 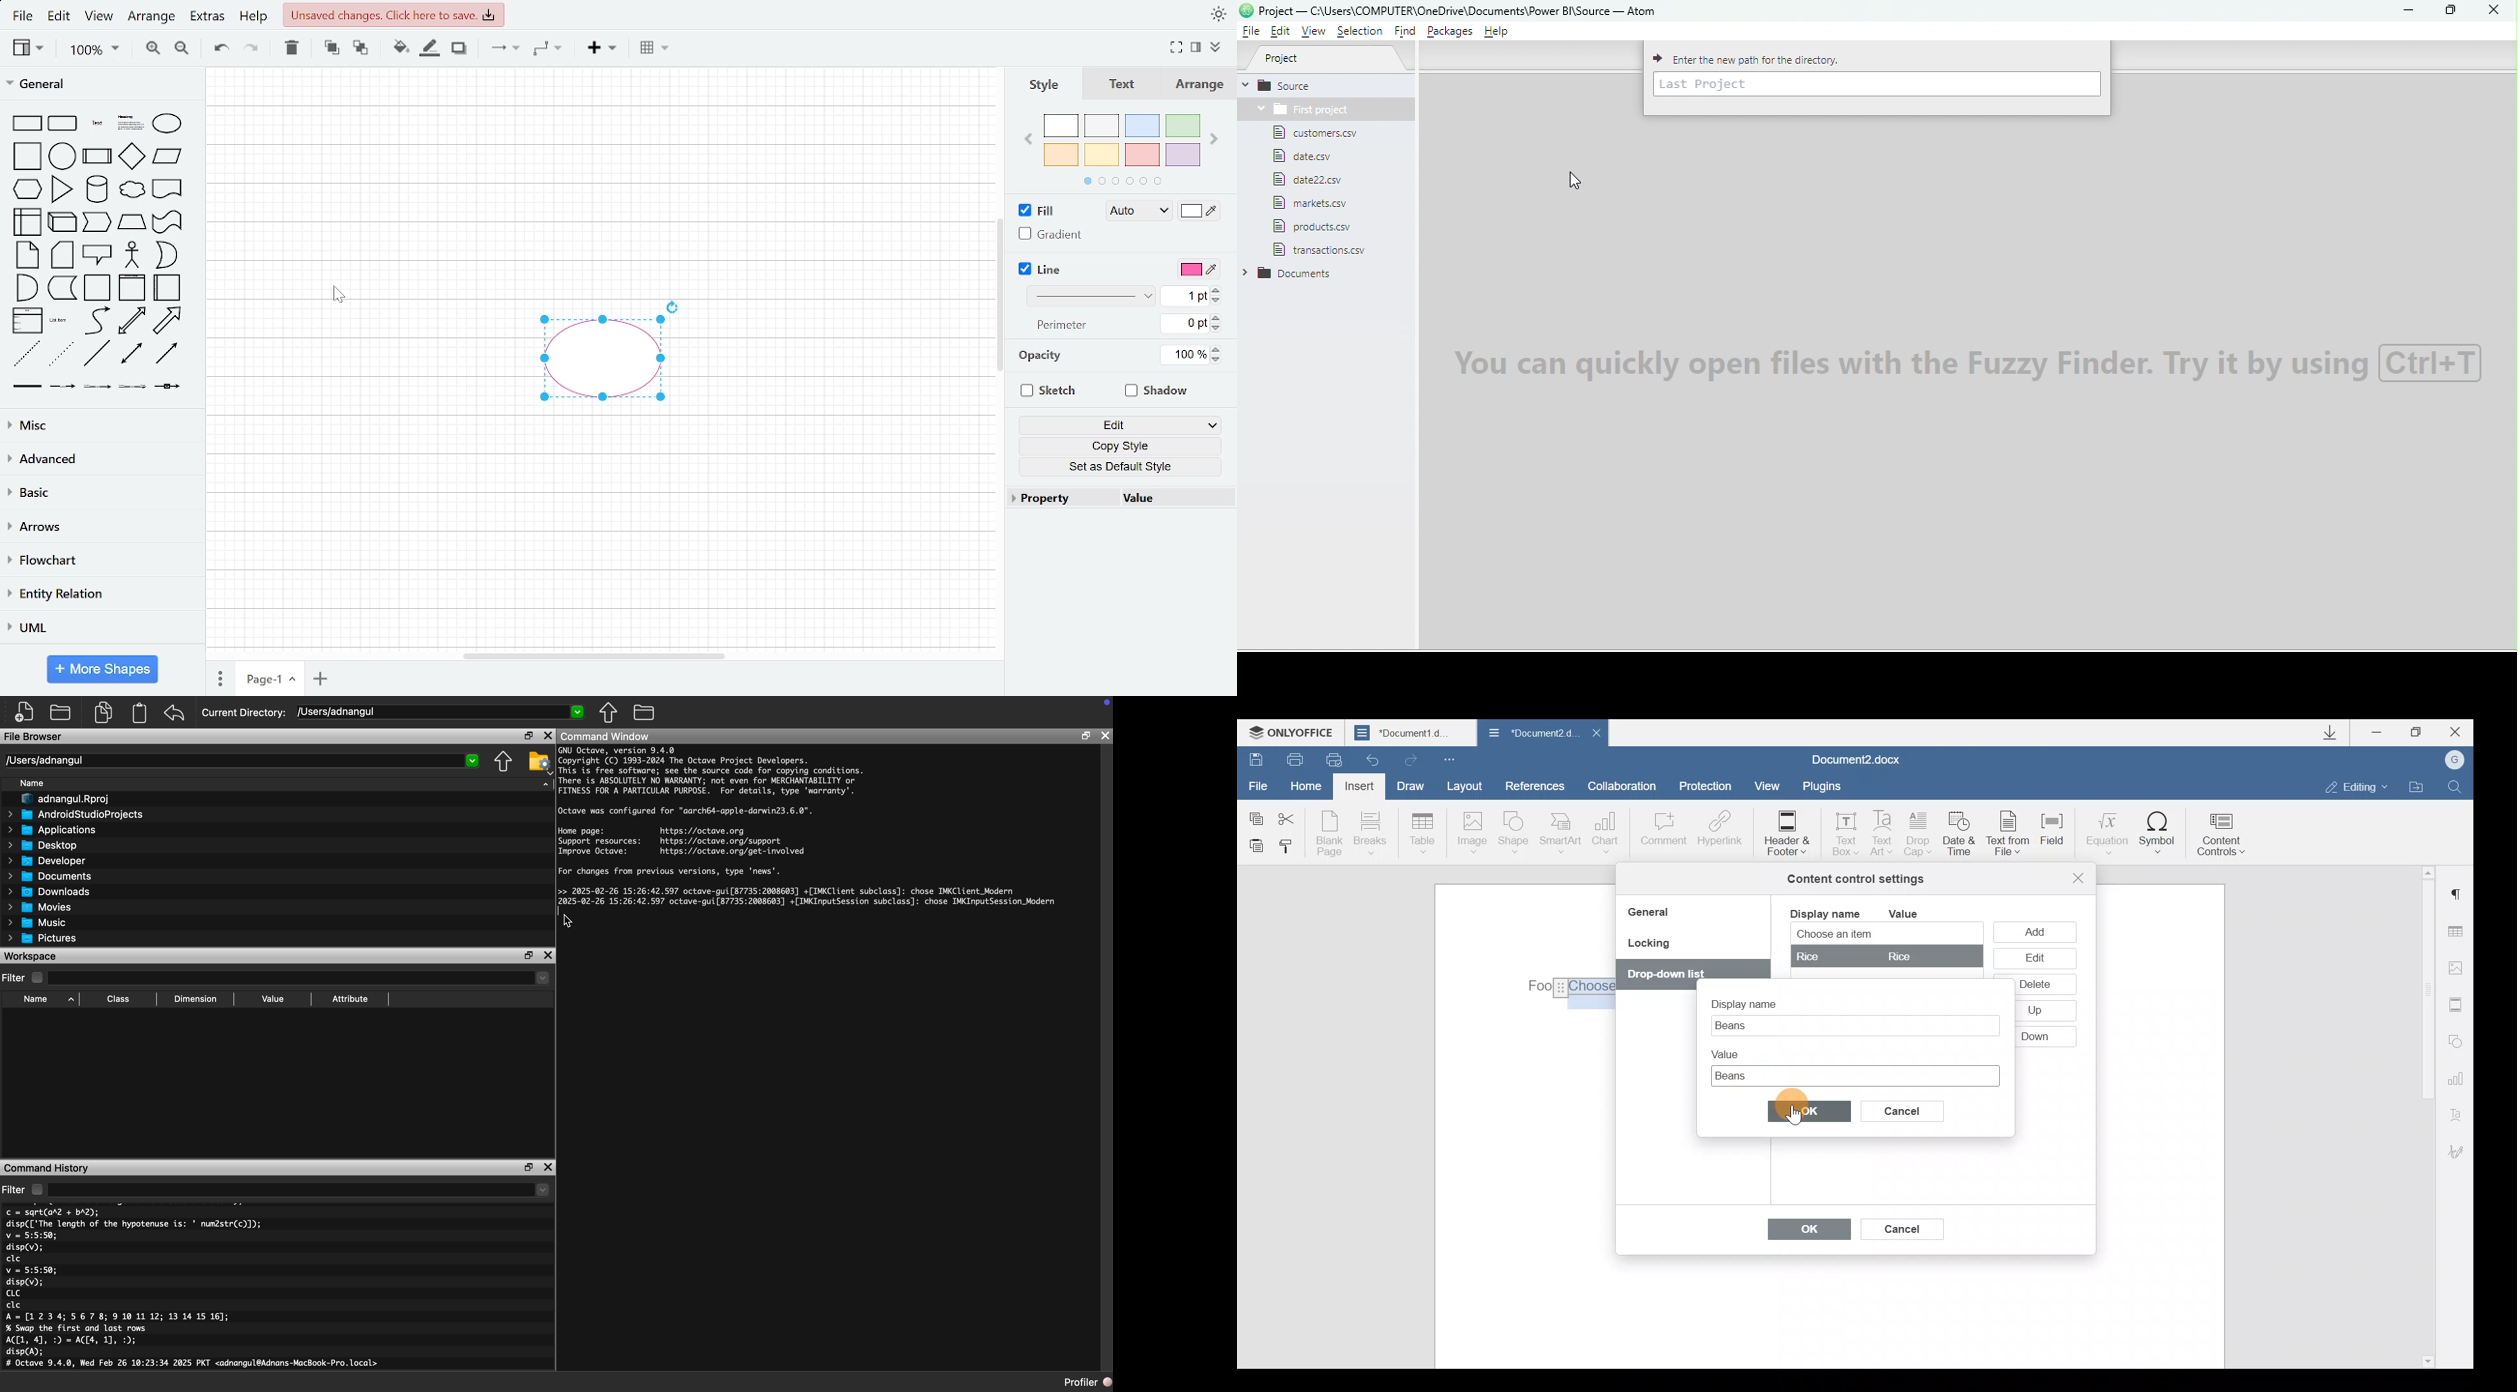 What do you see at coordinates (1217, 317) in the screenshot?
I see `Increase line perimeter` at bounding box center [1217, 317].